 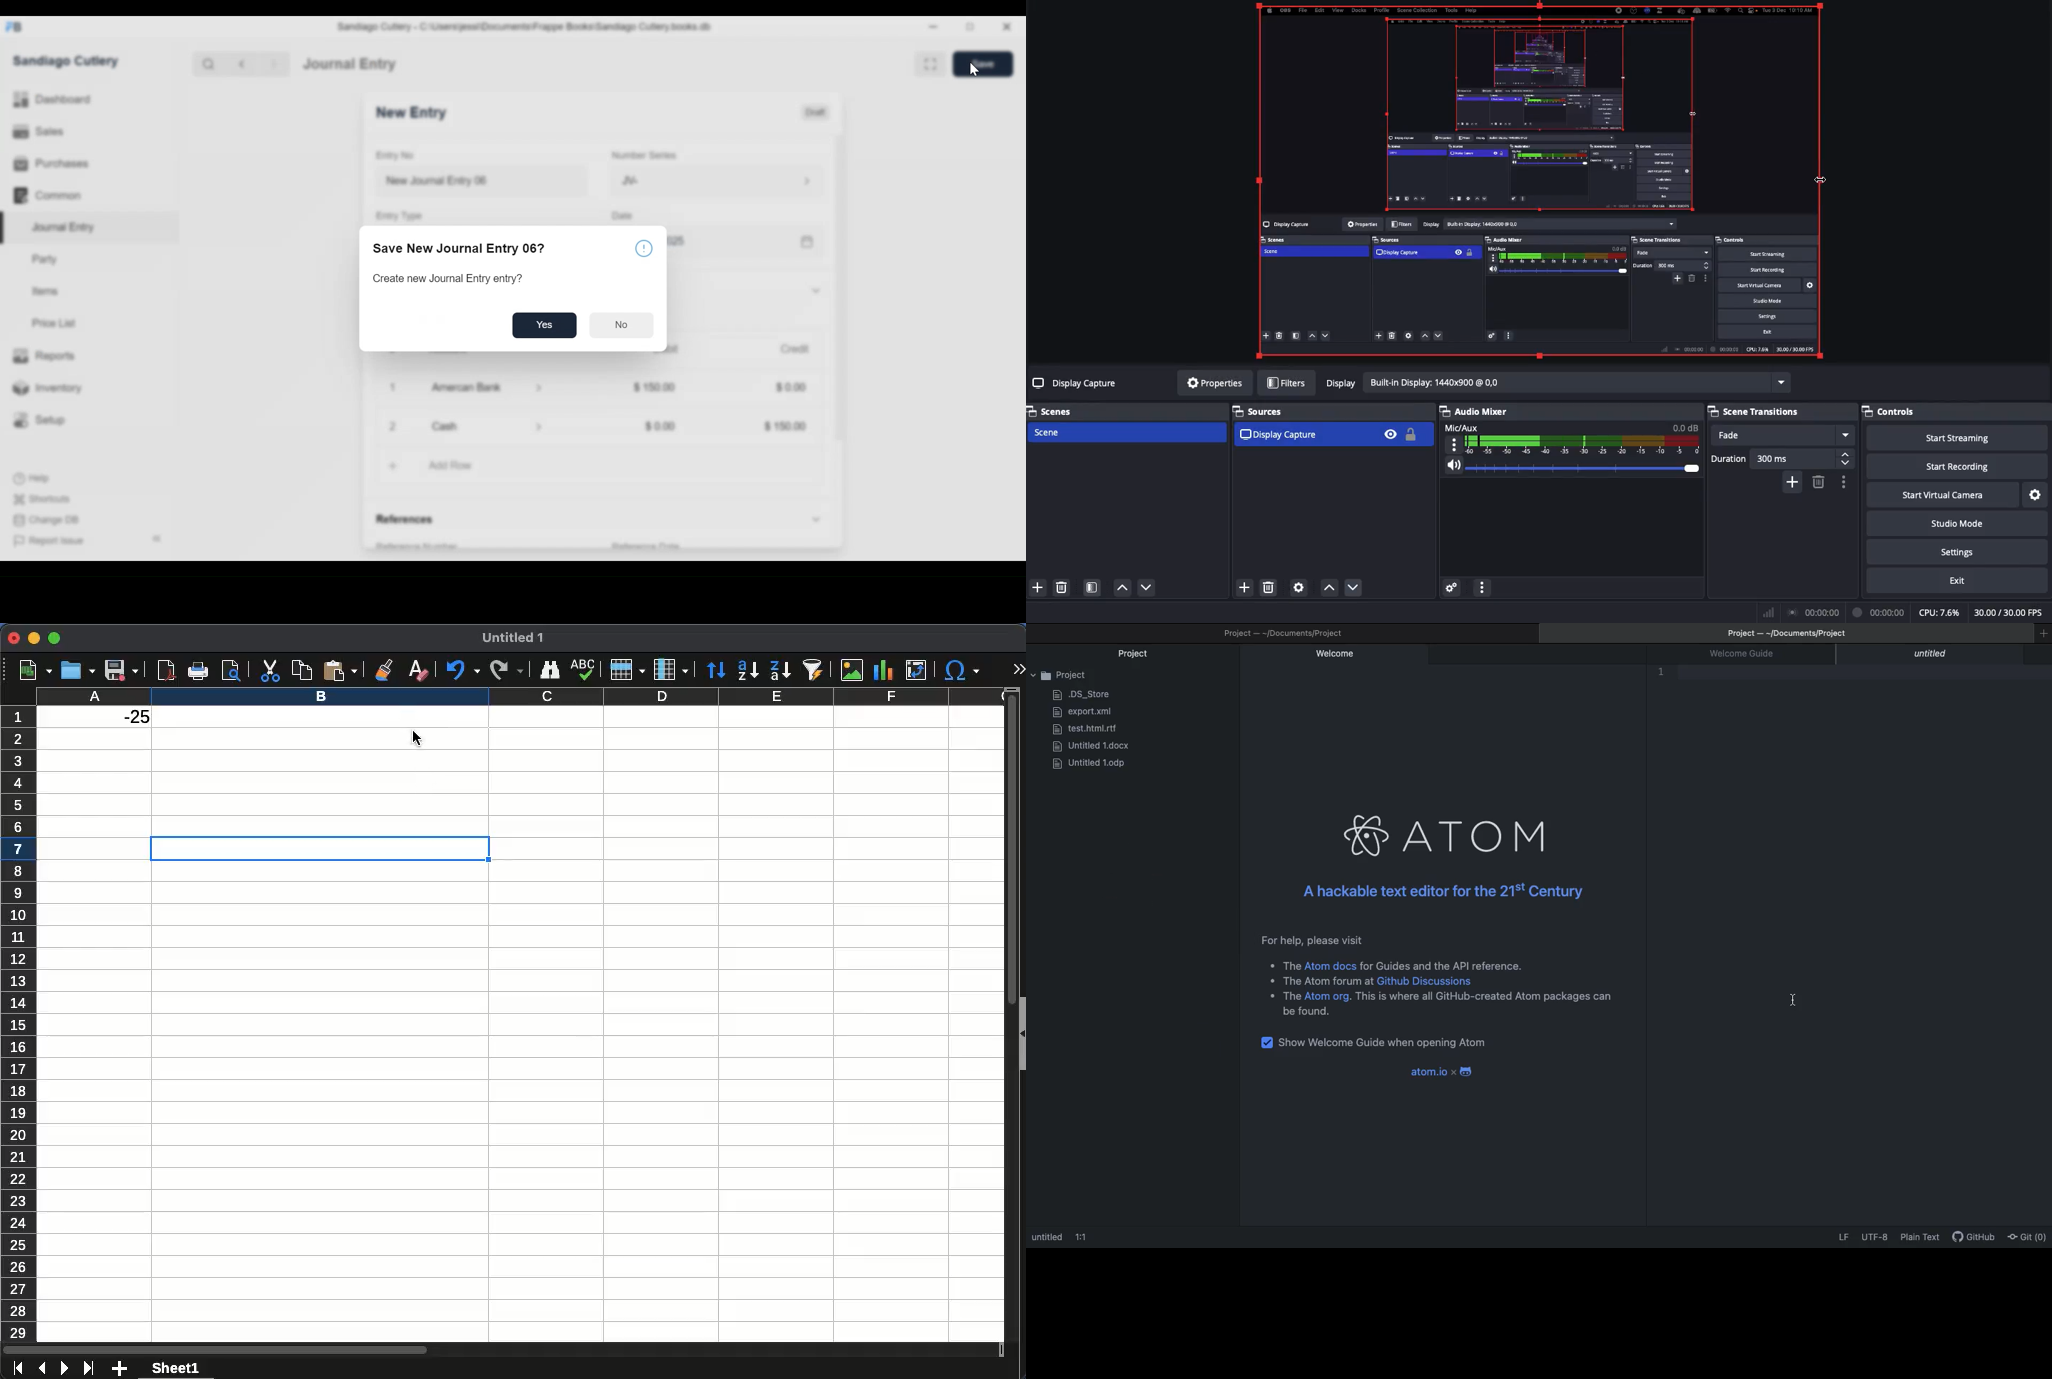 What do you see at coordinates (1298, 589) in the screenshot?
I see `Source properties` at bounding box center [1298, 589].